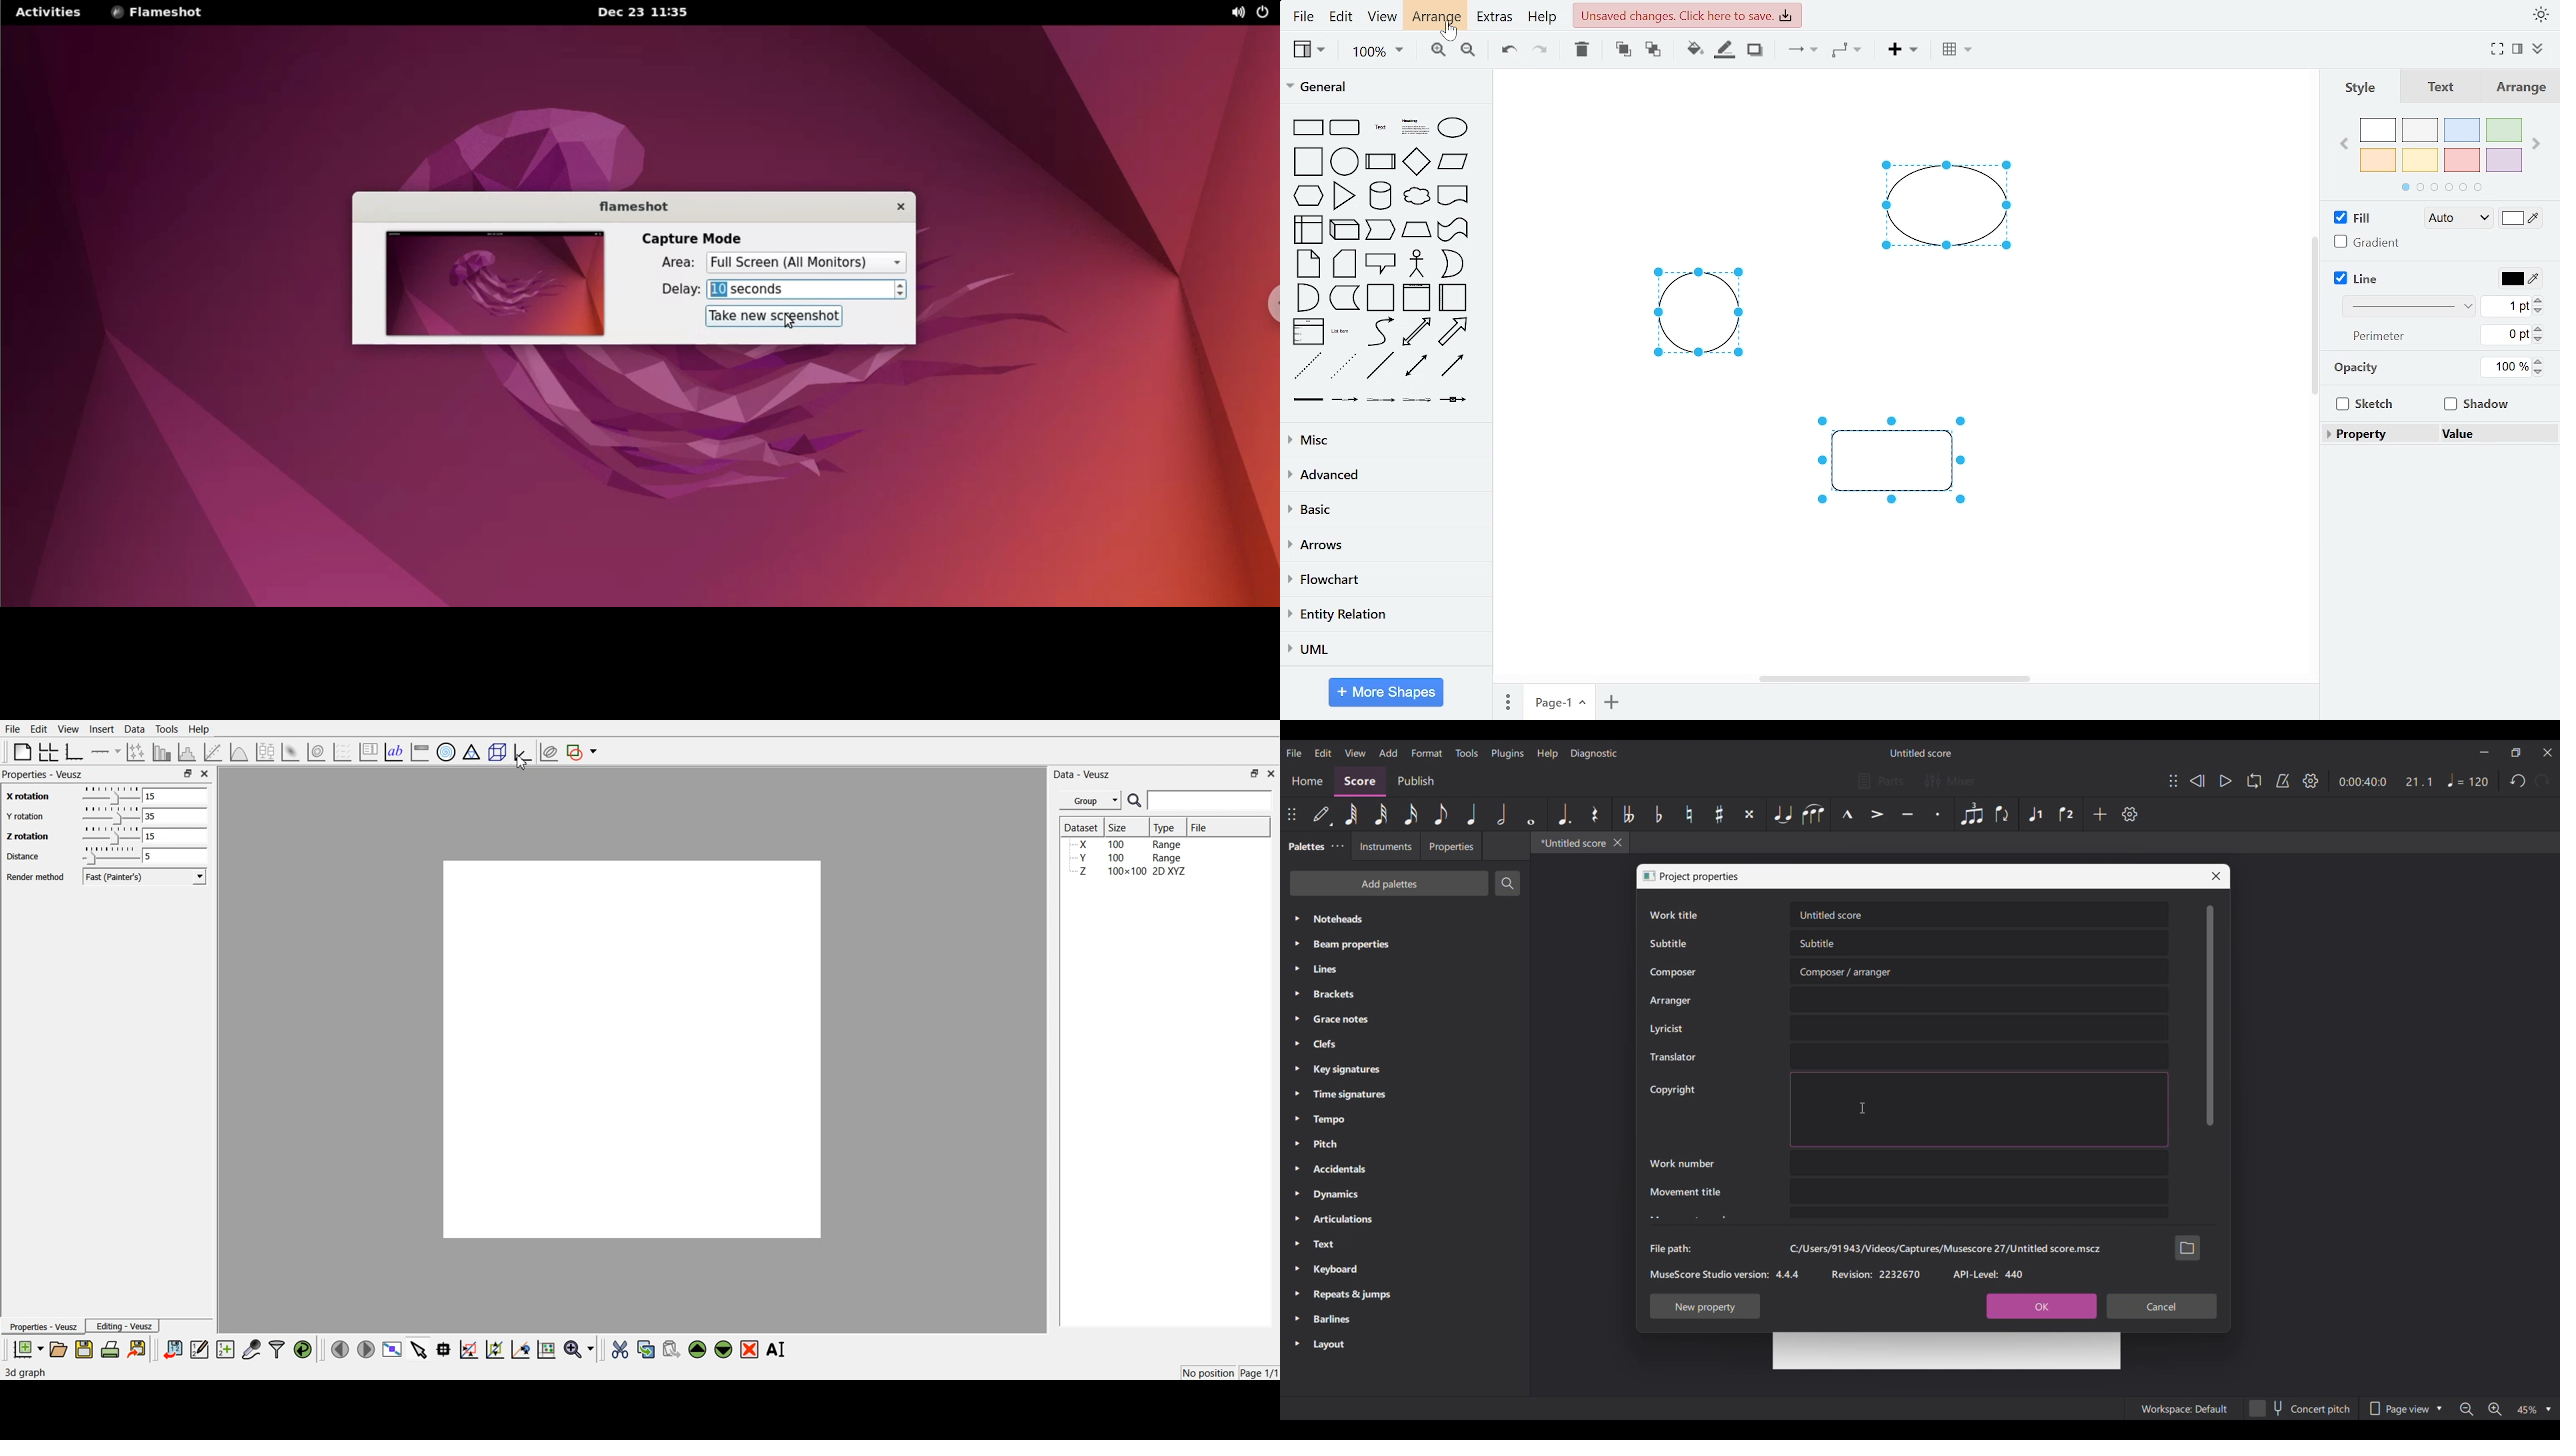  I want to click on Drag Handle, so click(110, 836).